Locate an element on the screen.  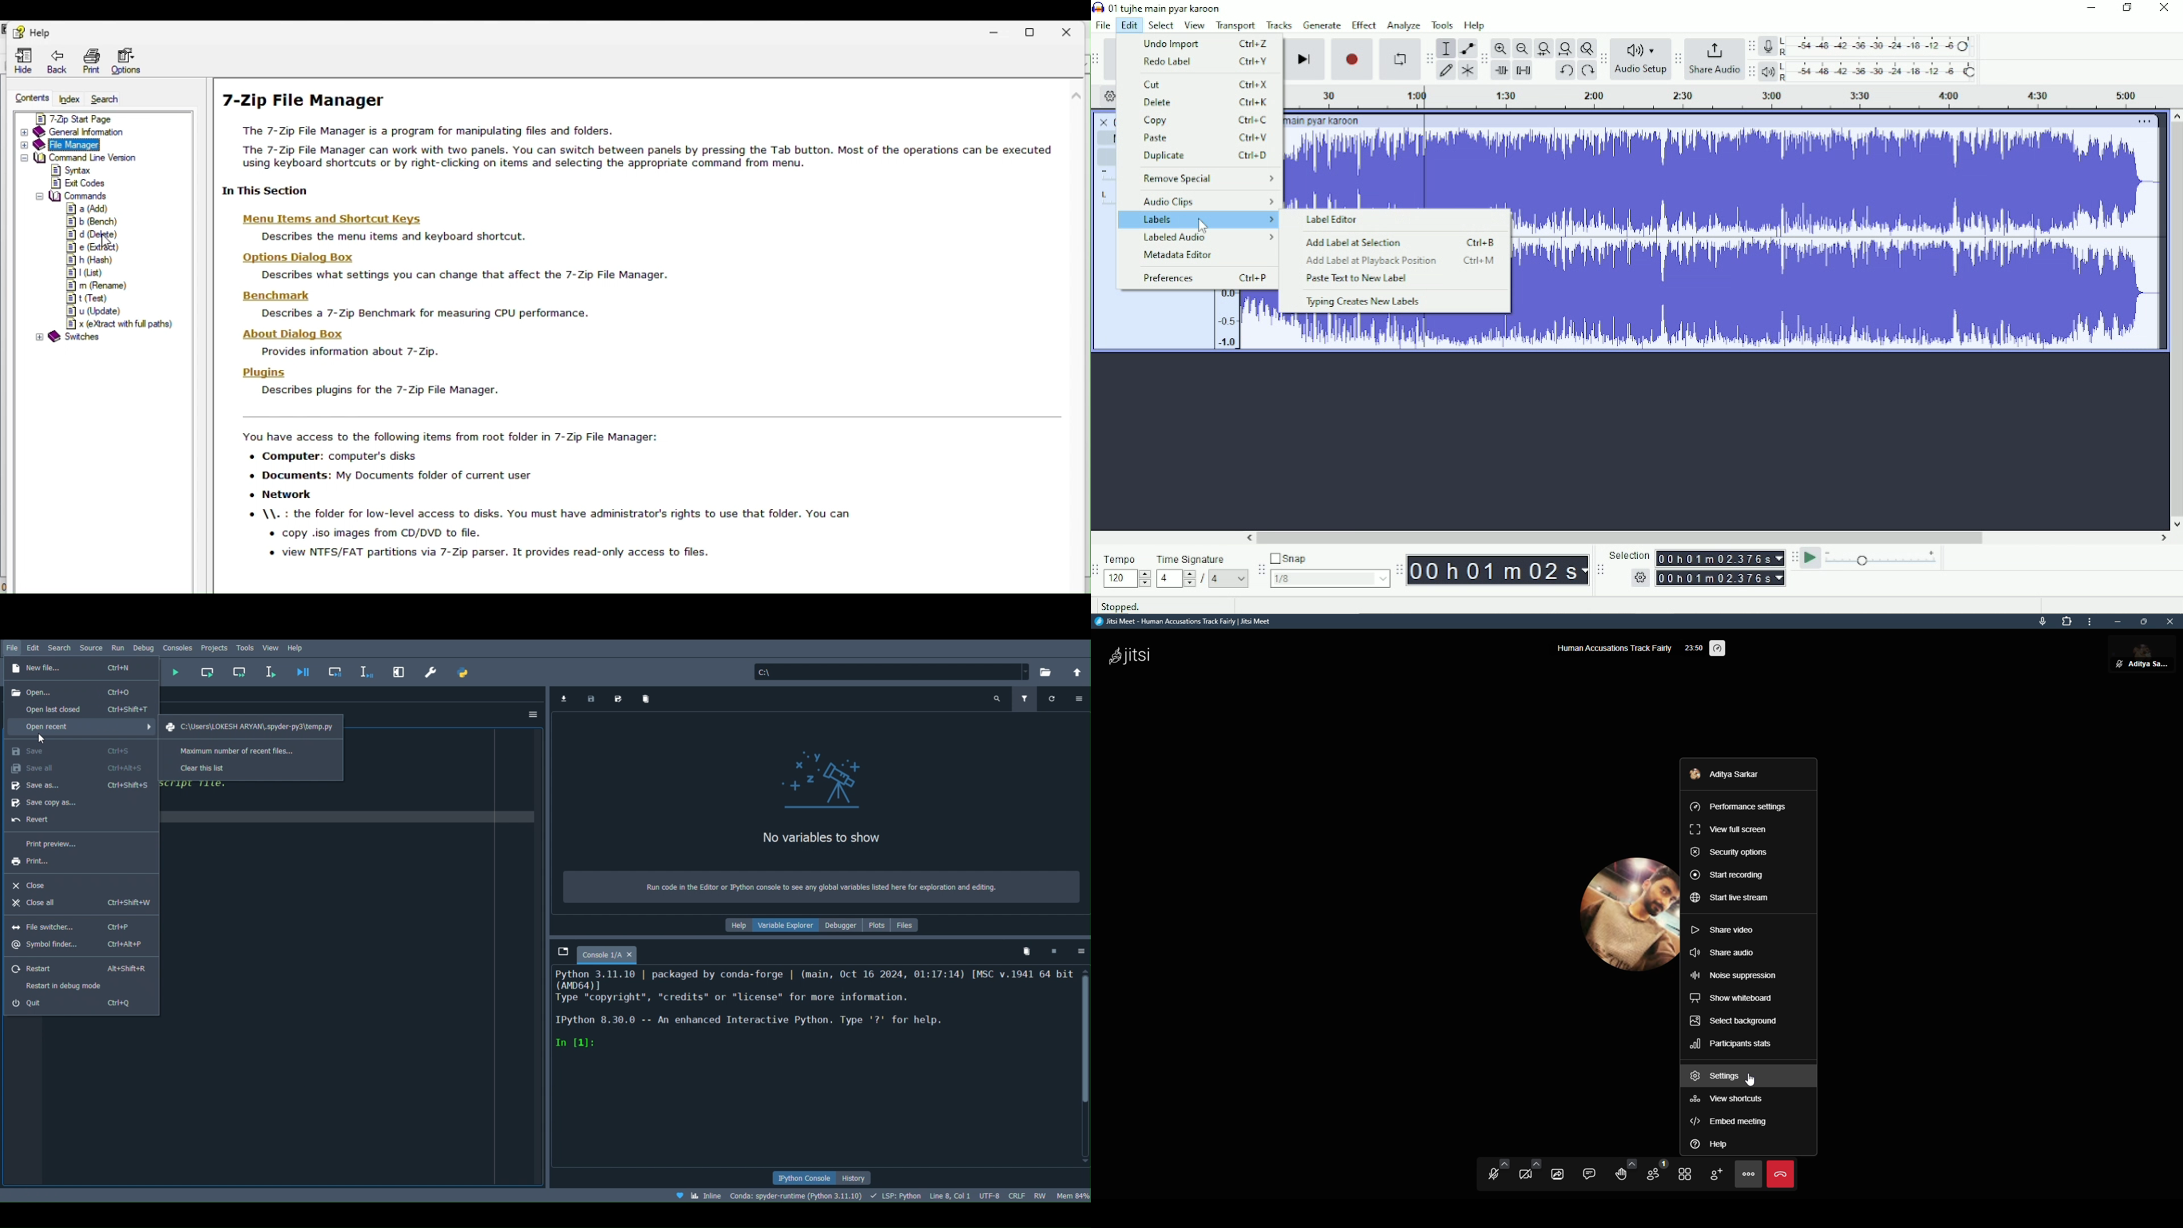
Revert is located at coordinates (68, 820).